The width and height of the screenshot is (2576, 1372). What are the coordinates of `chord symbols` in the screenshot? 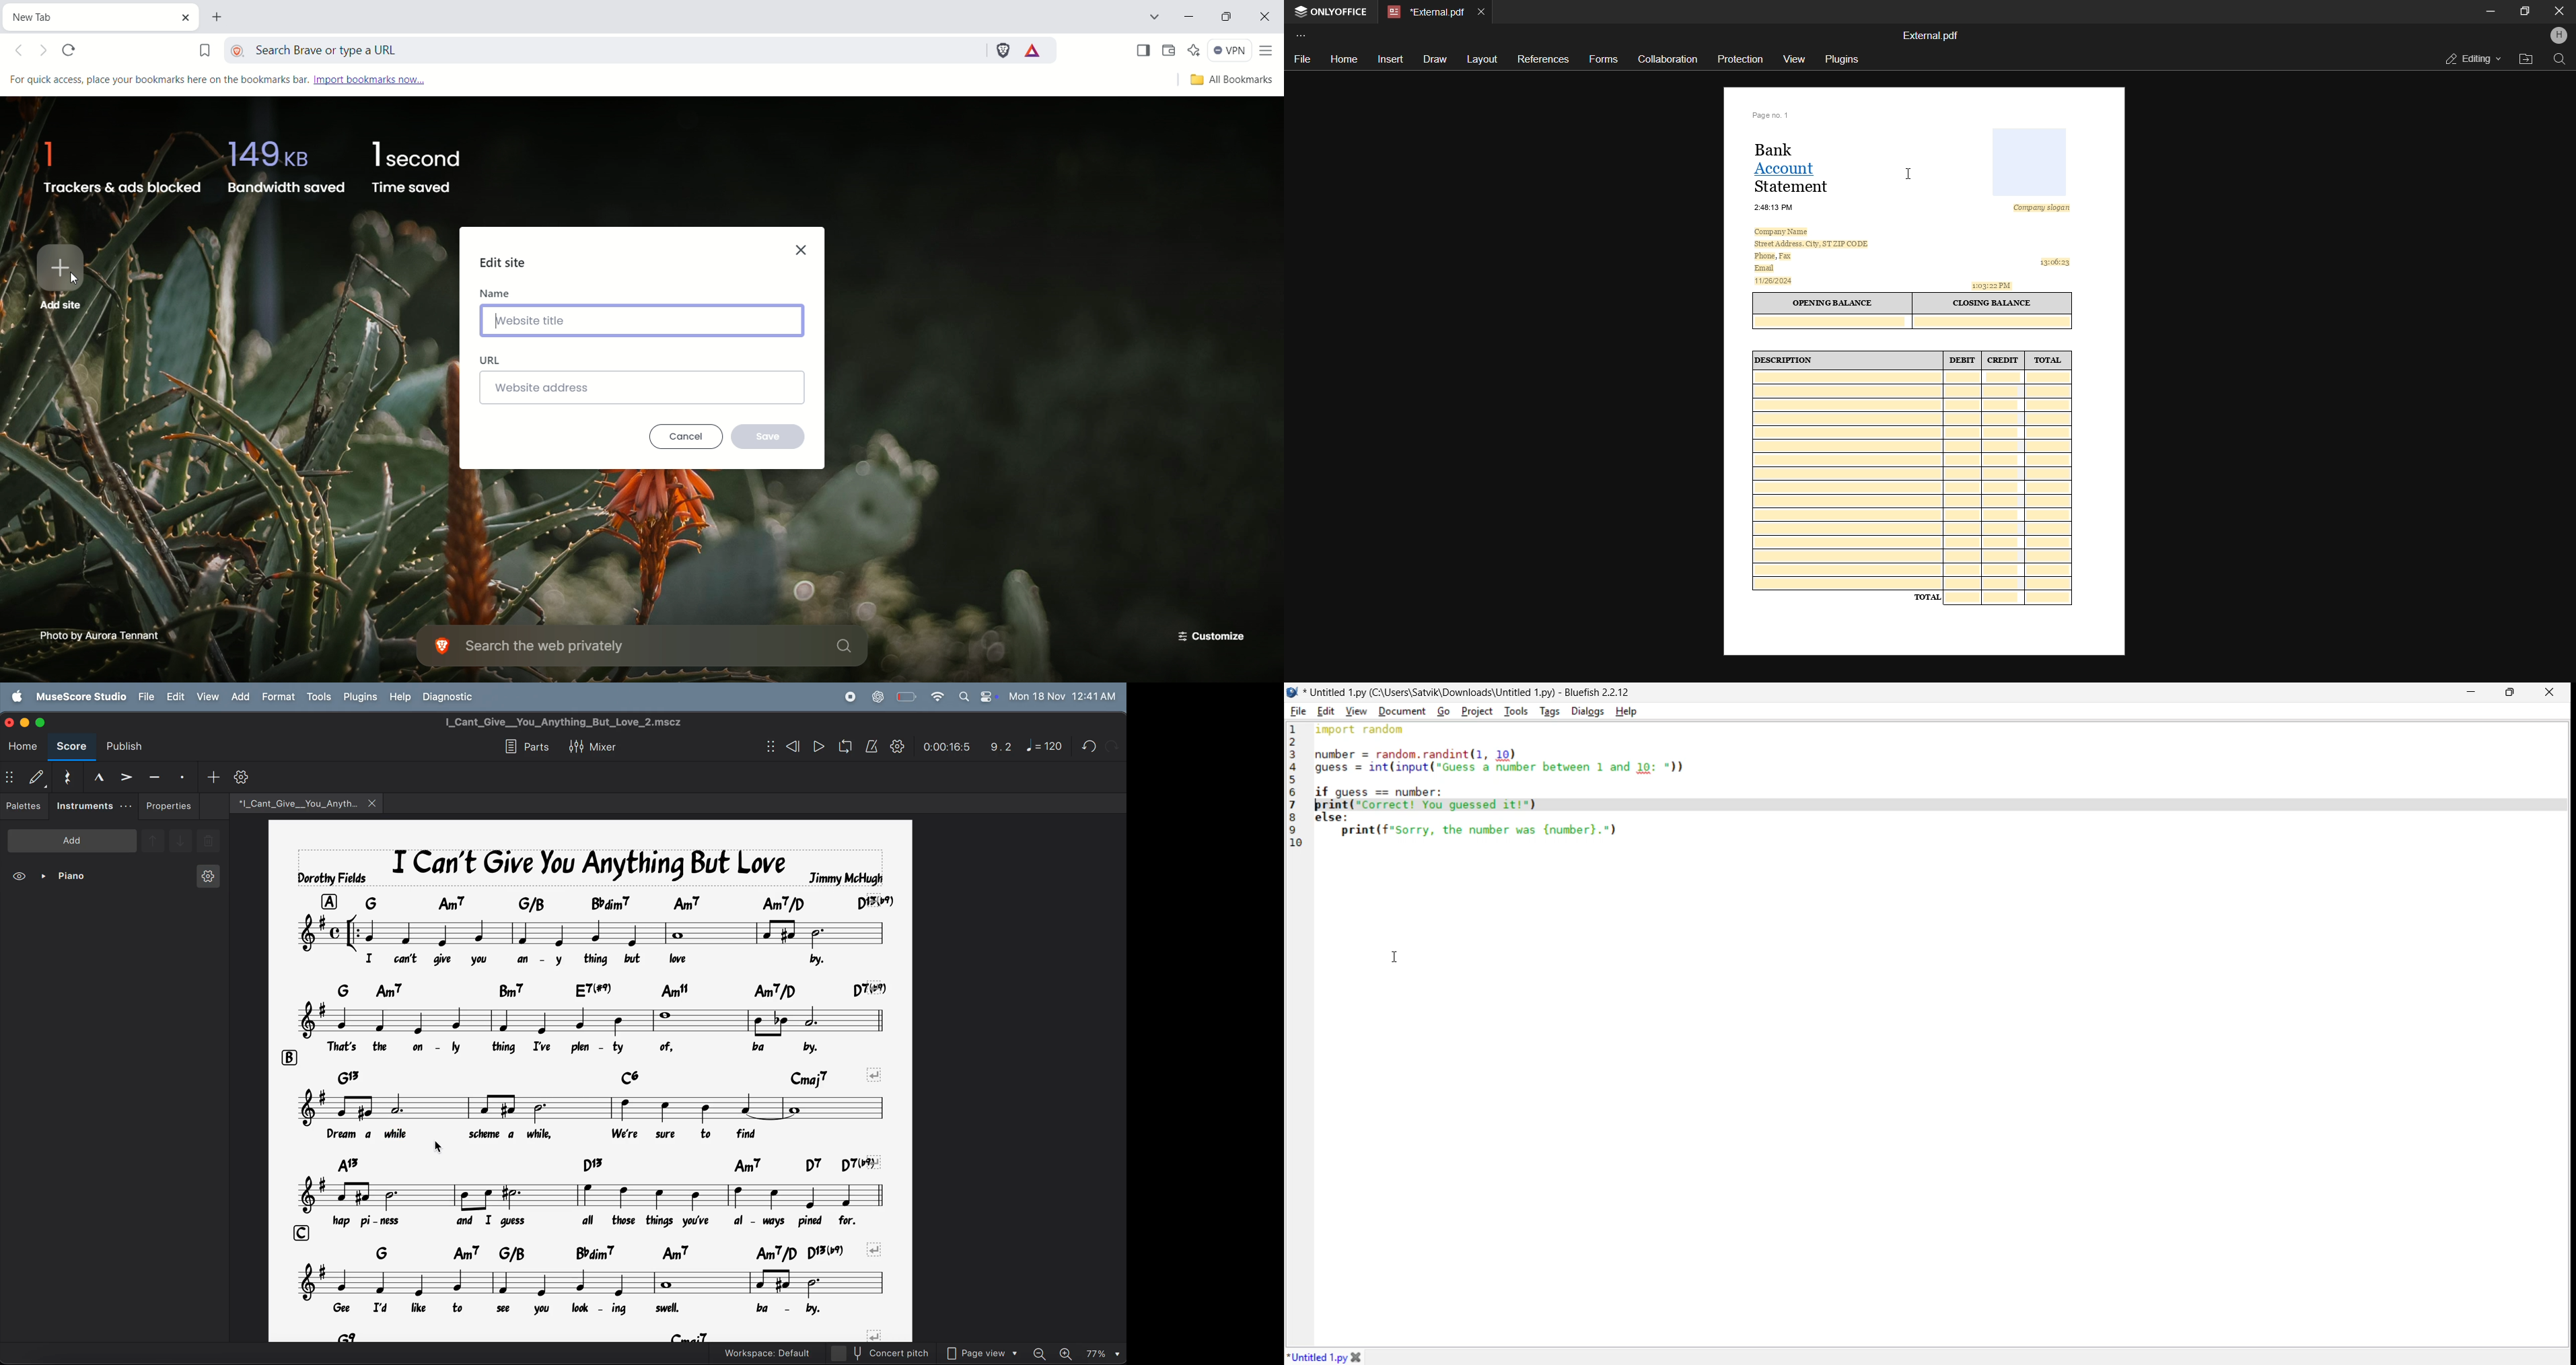 It's located at (621, 1253).